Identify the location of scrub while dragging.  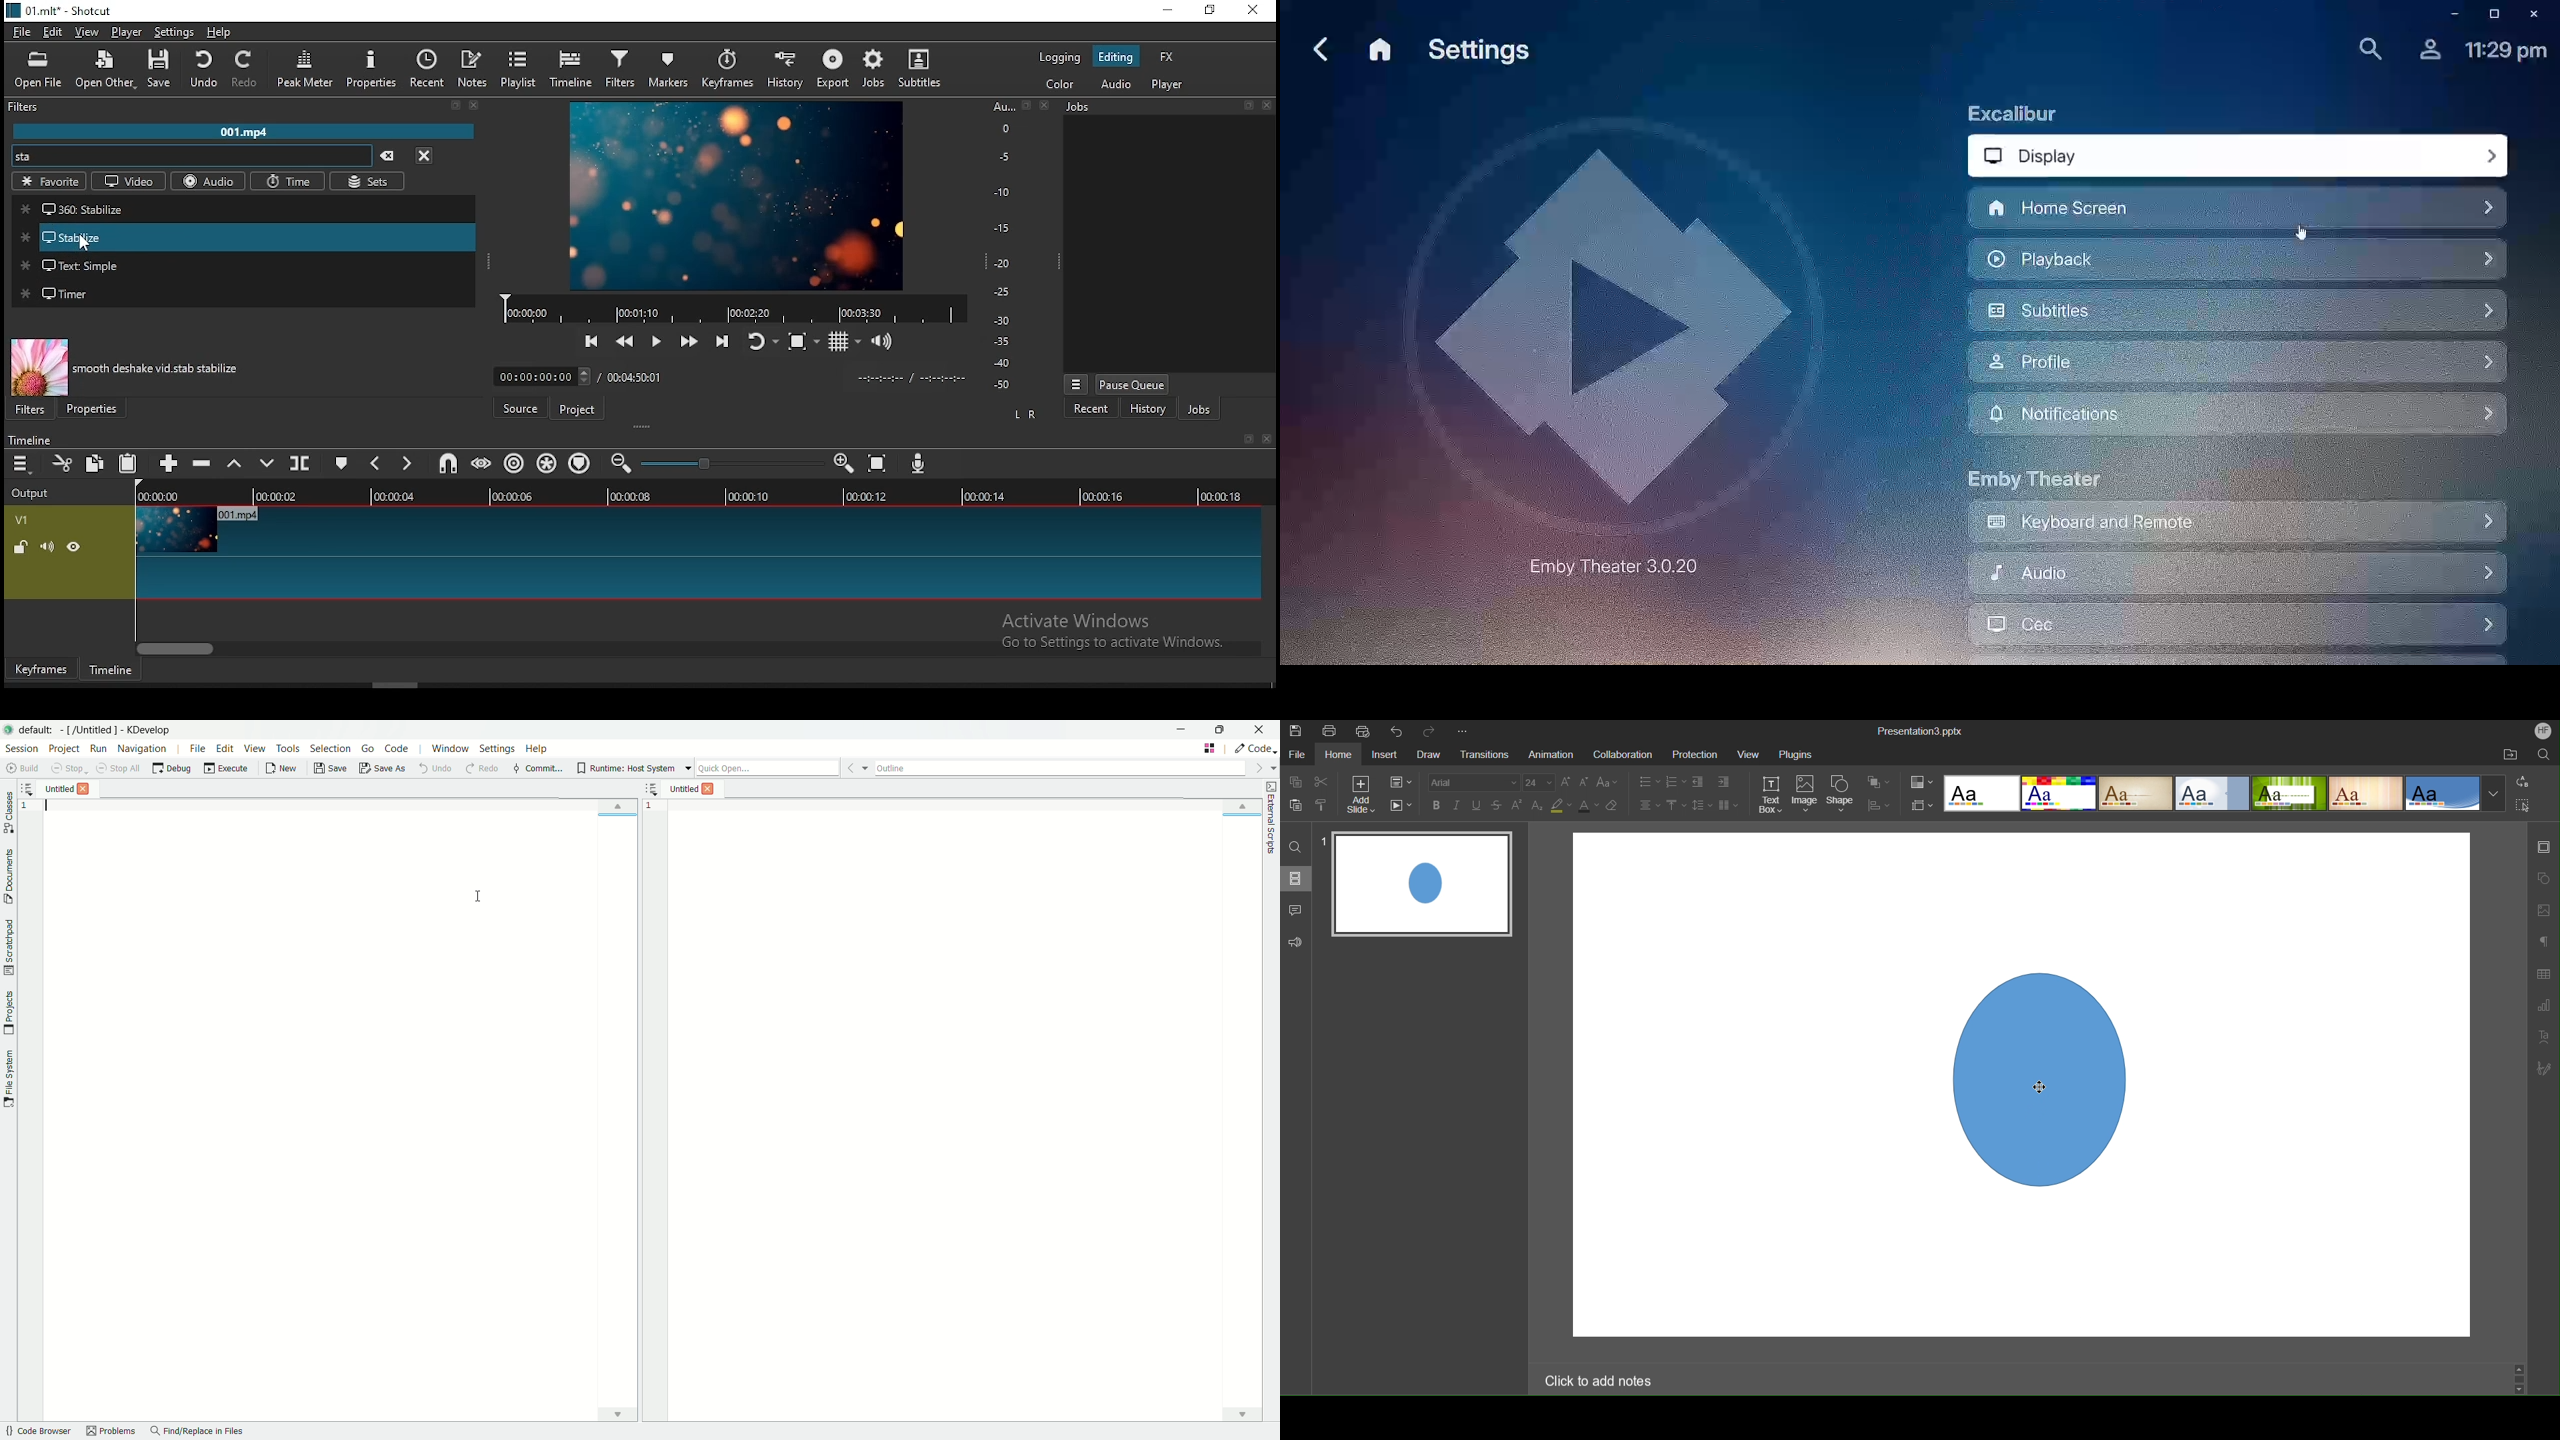
(483, 462).